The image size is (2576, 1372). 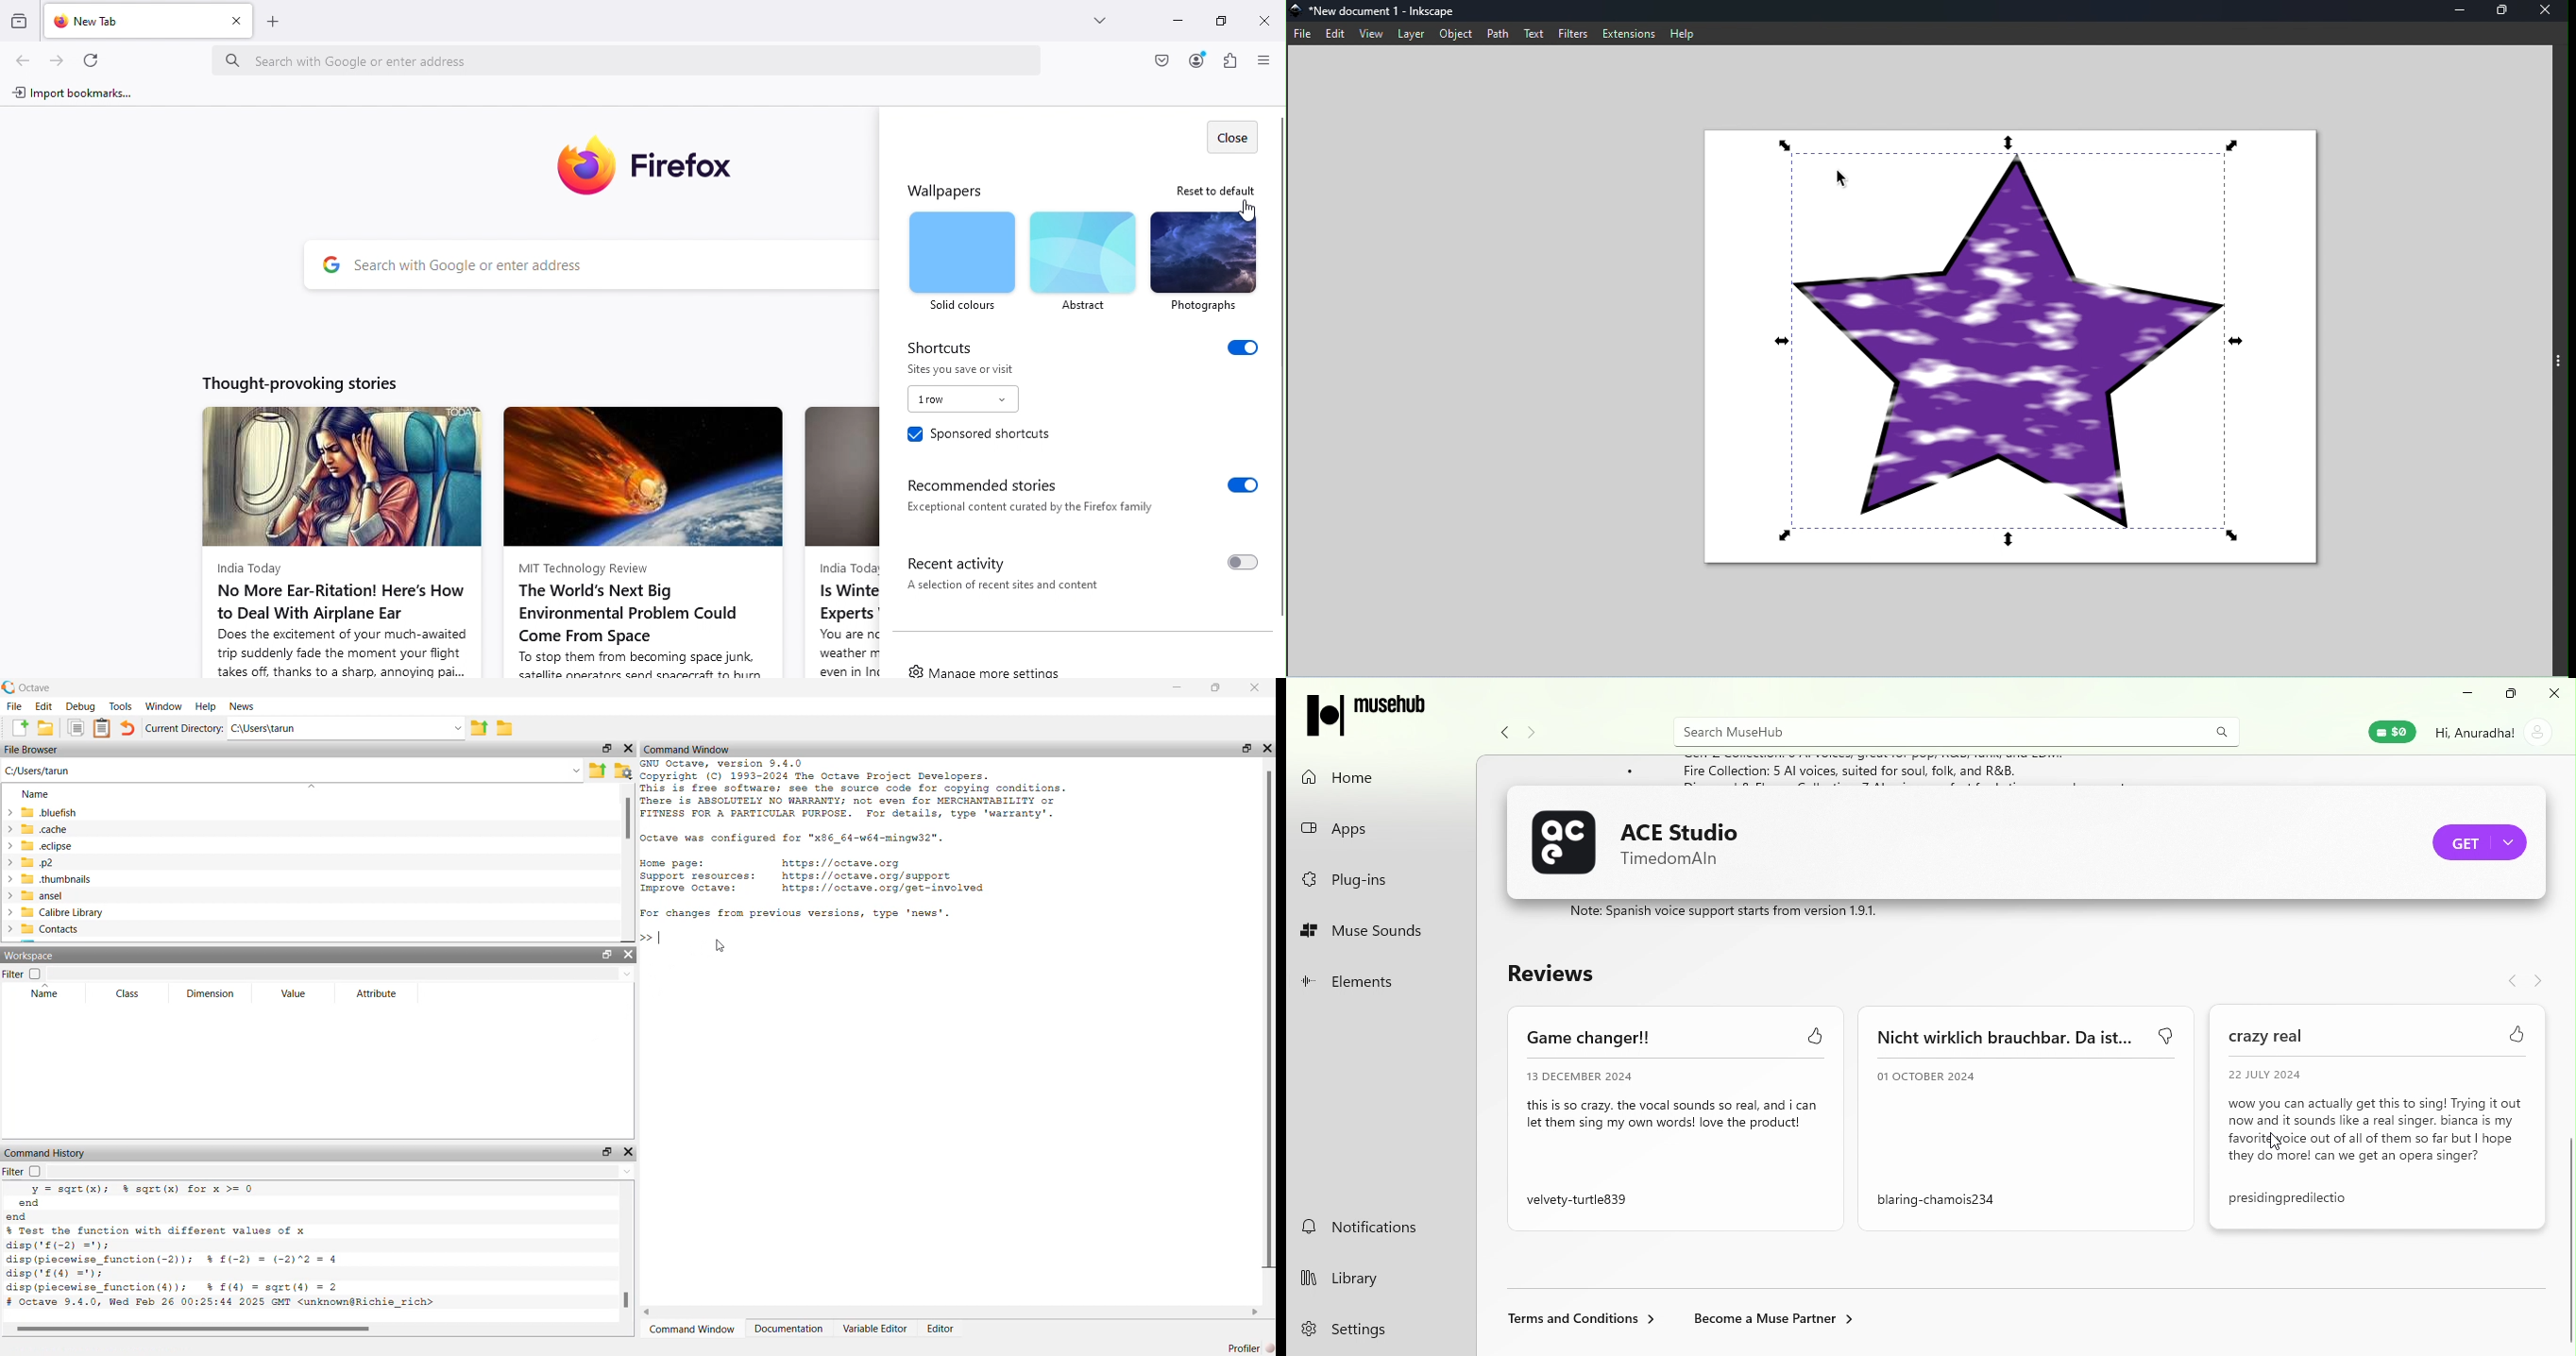 I want to click on Navigate forward, so click(x=2539, y=982).